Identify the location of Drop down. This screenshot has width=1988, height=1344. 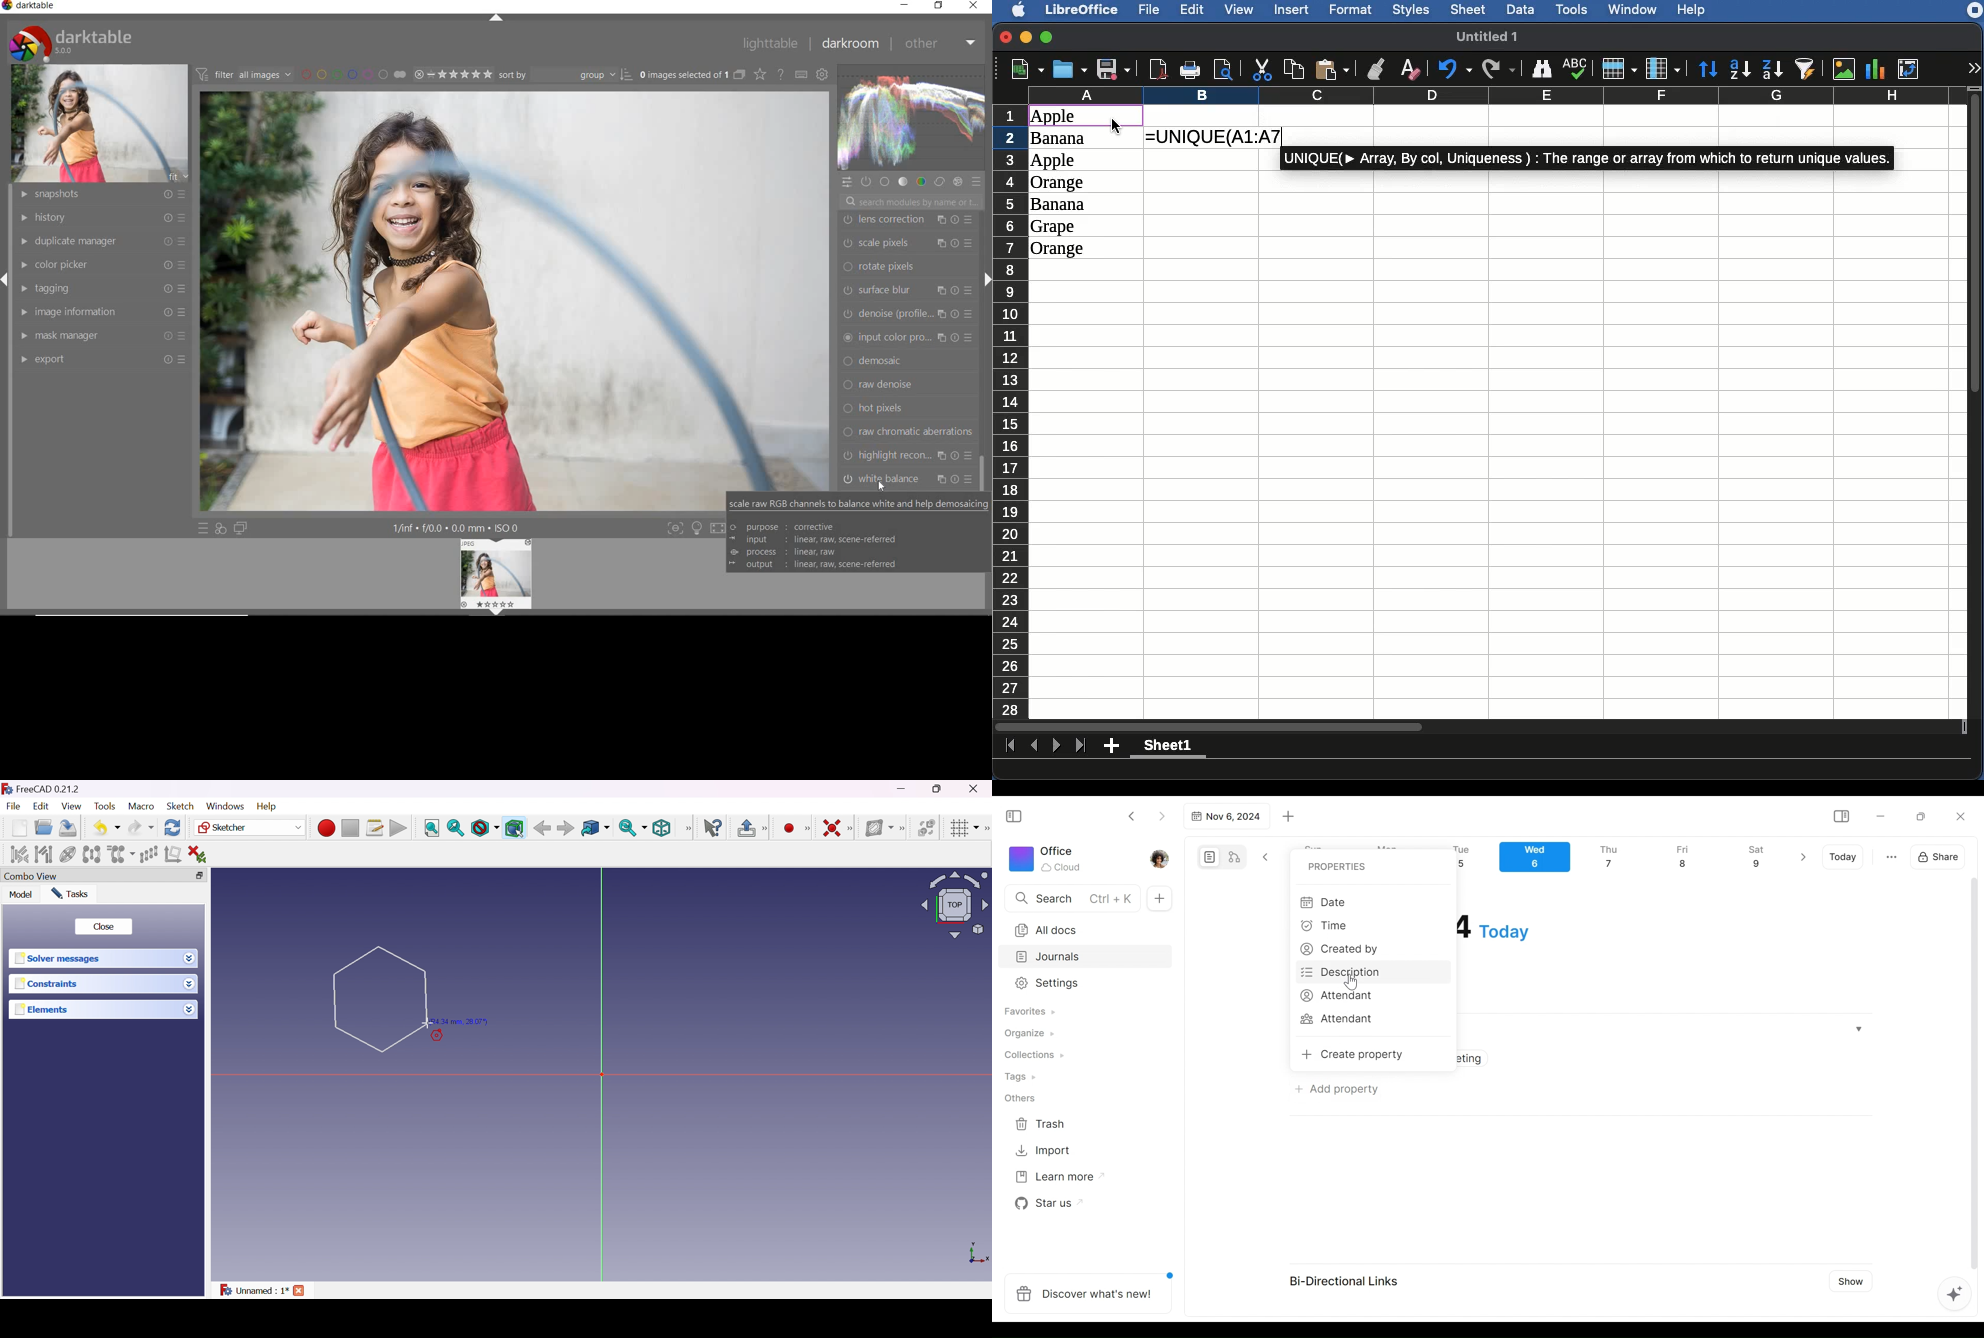
(188, 957).